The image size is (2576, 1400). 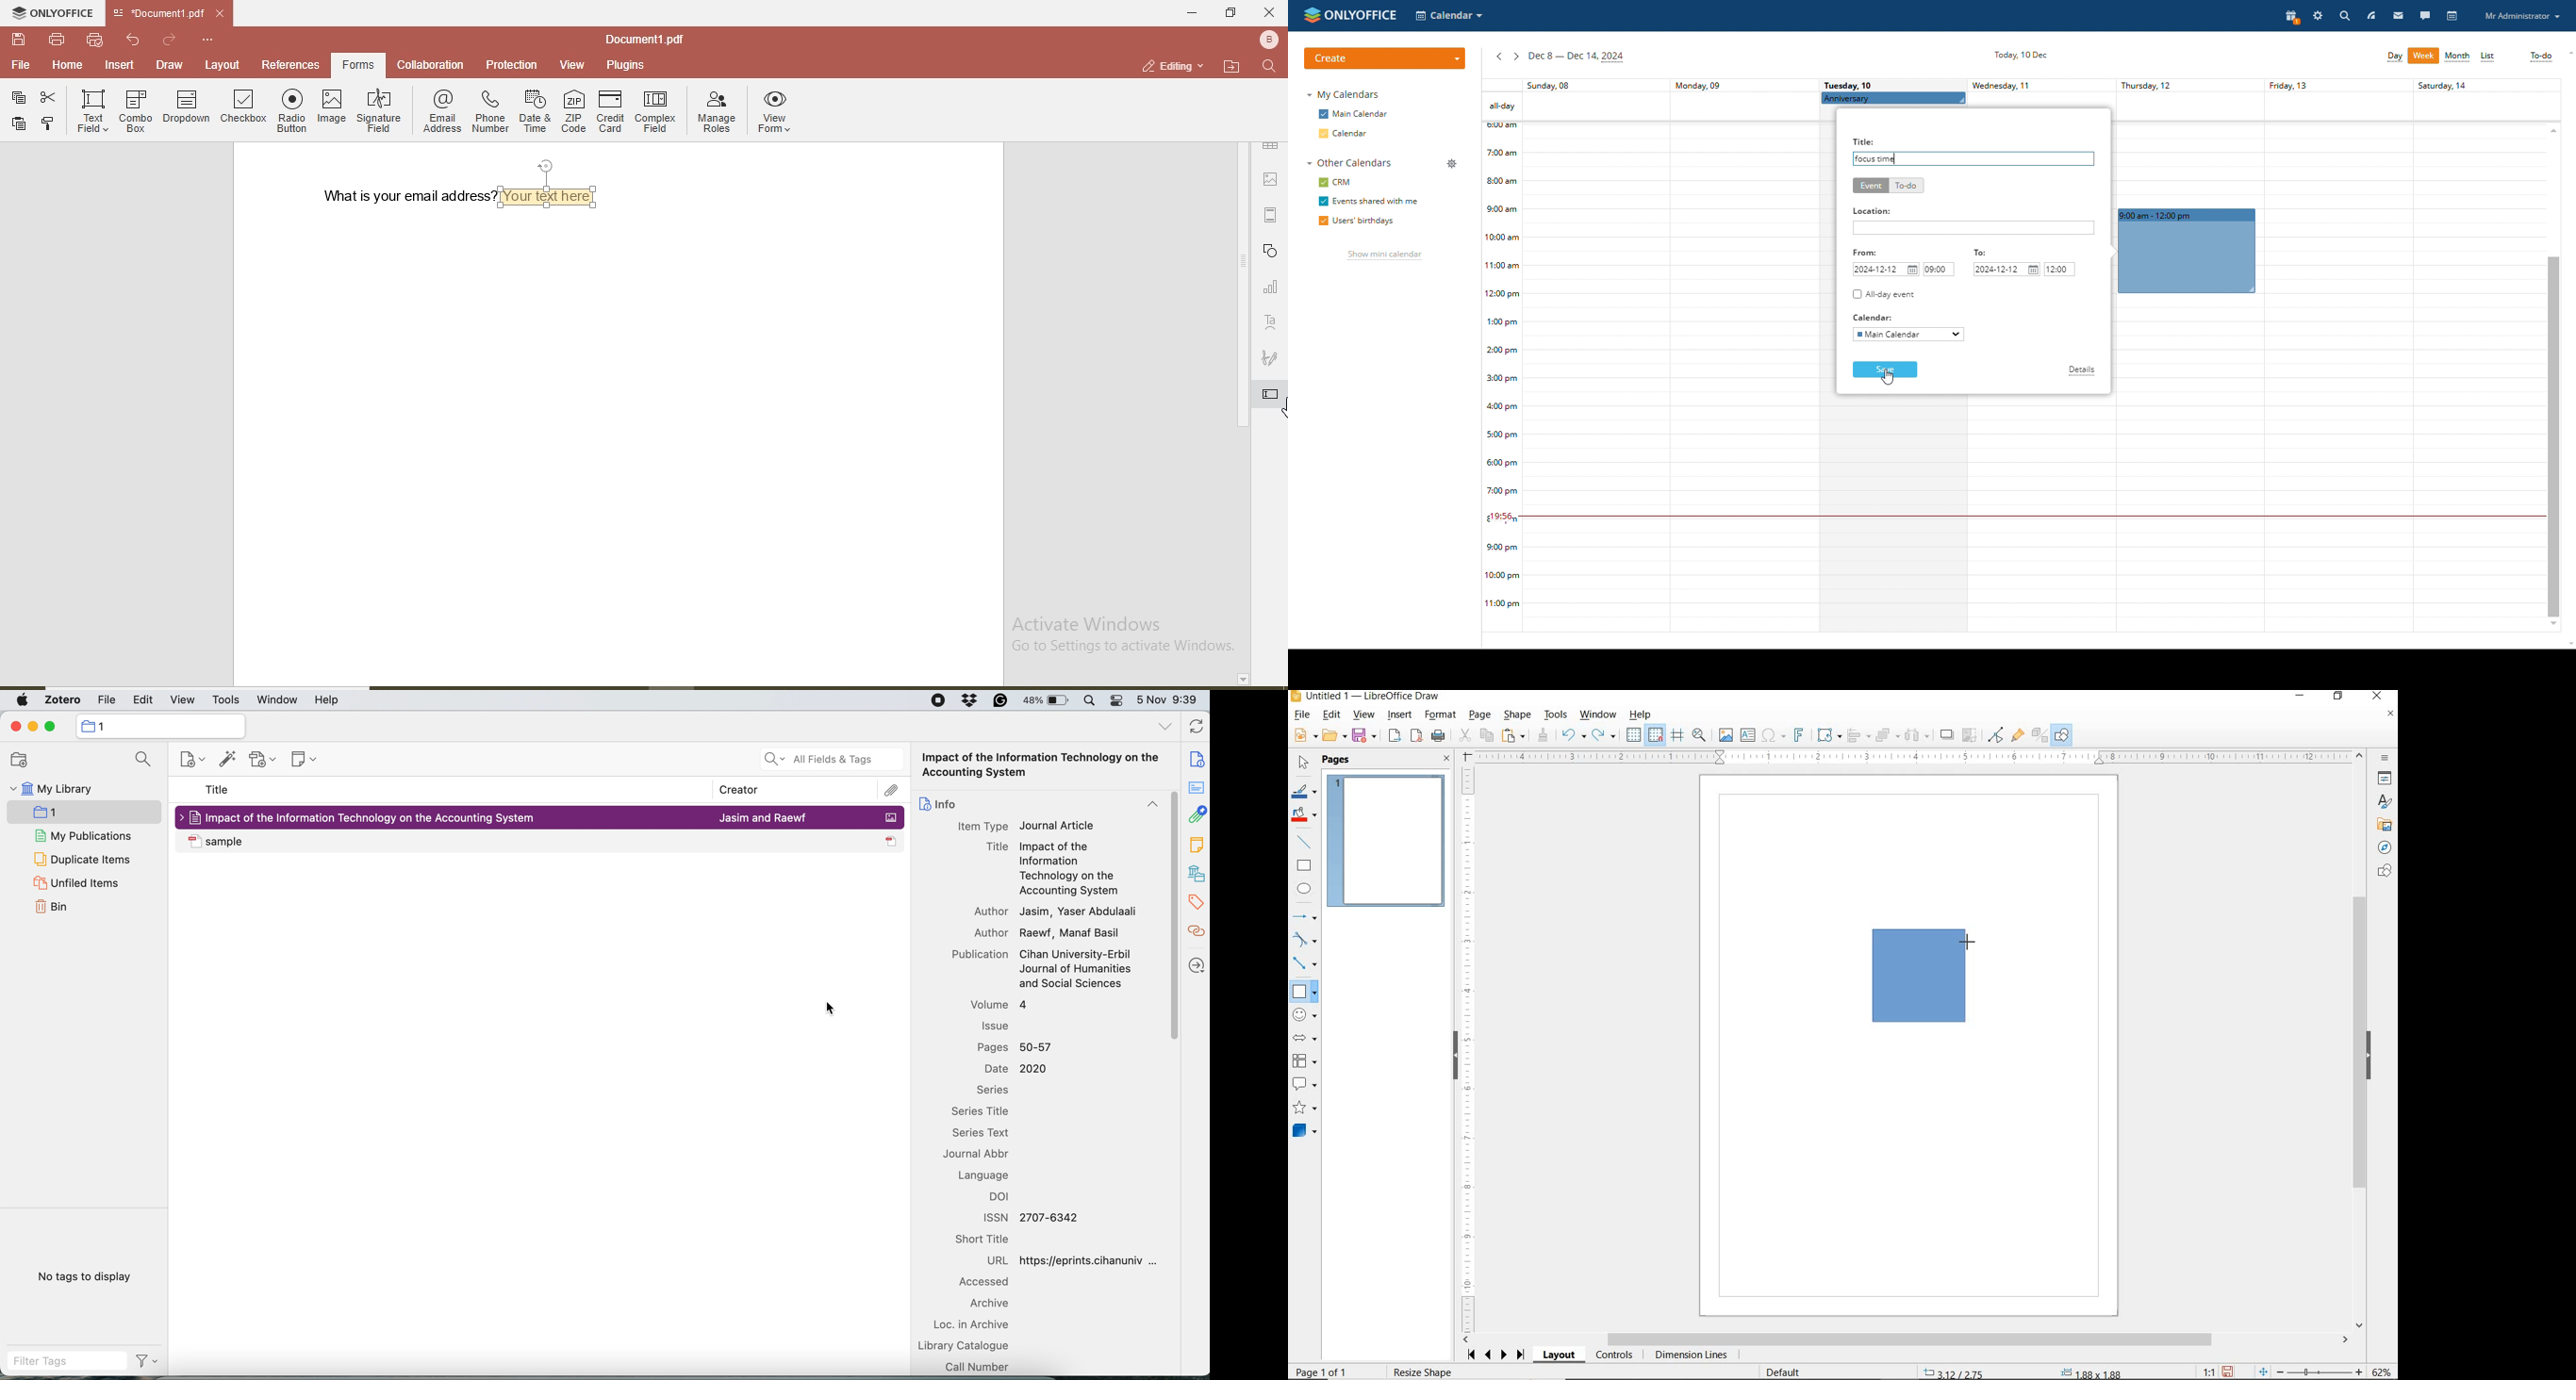 I want to click on INSERT, so click(x=1400, y=716).